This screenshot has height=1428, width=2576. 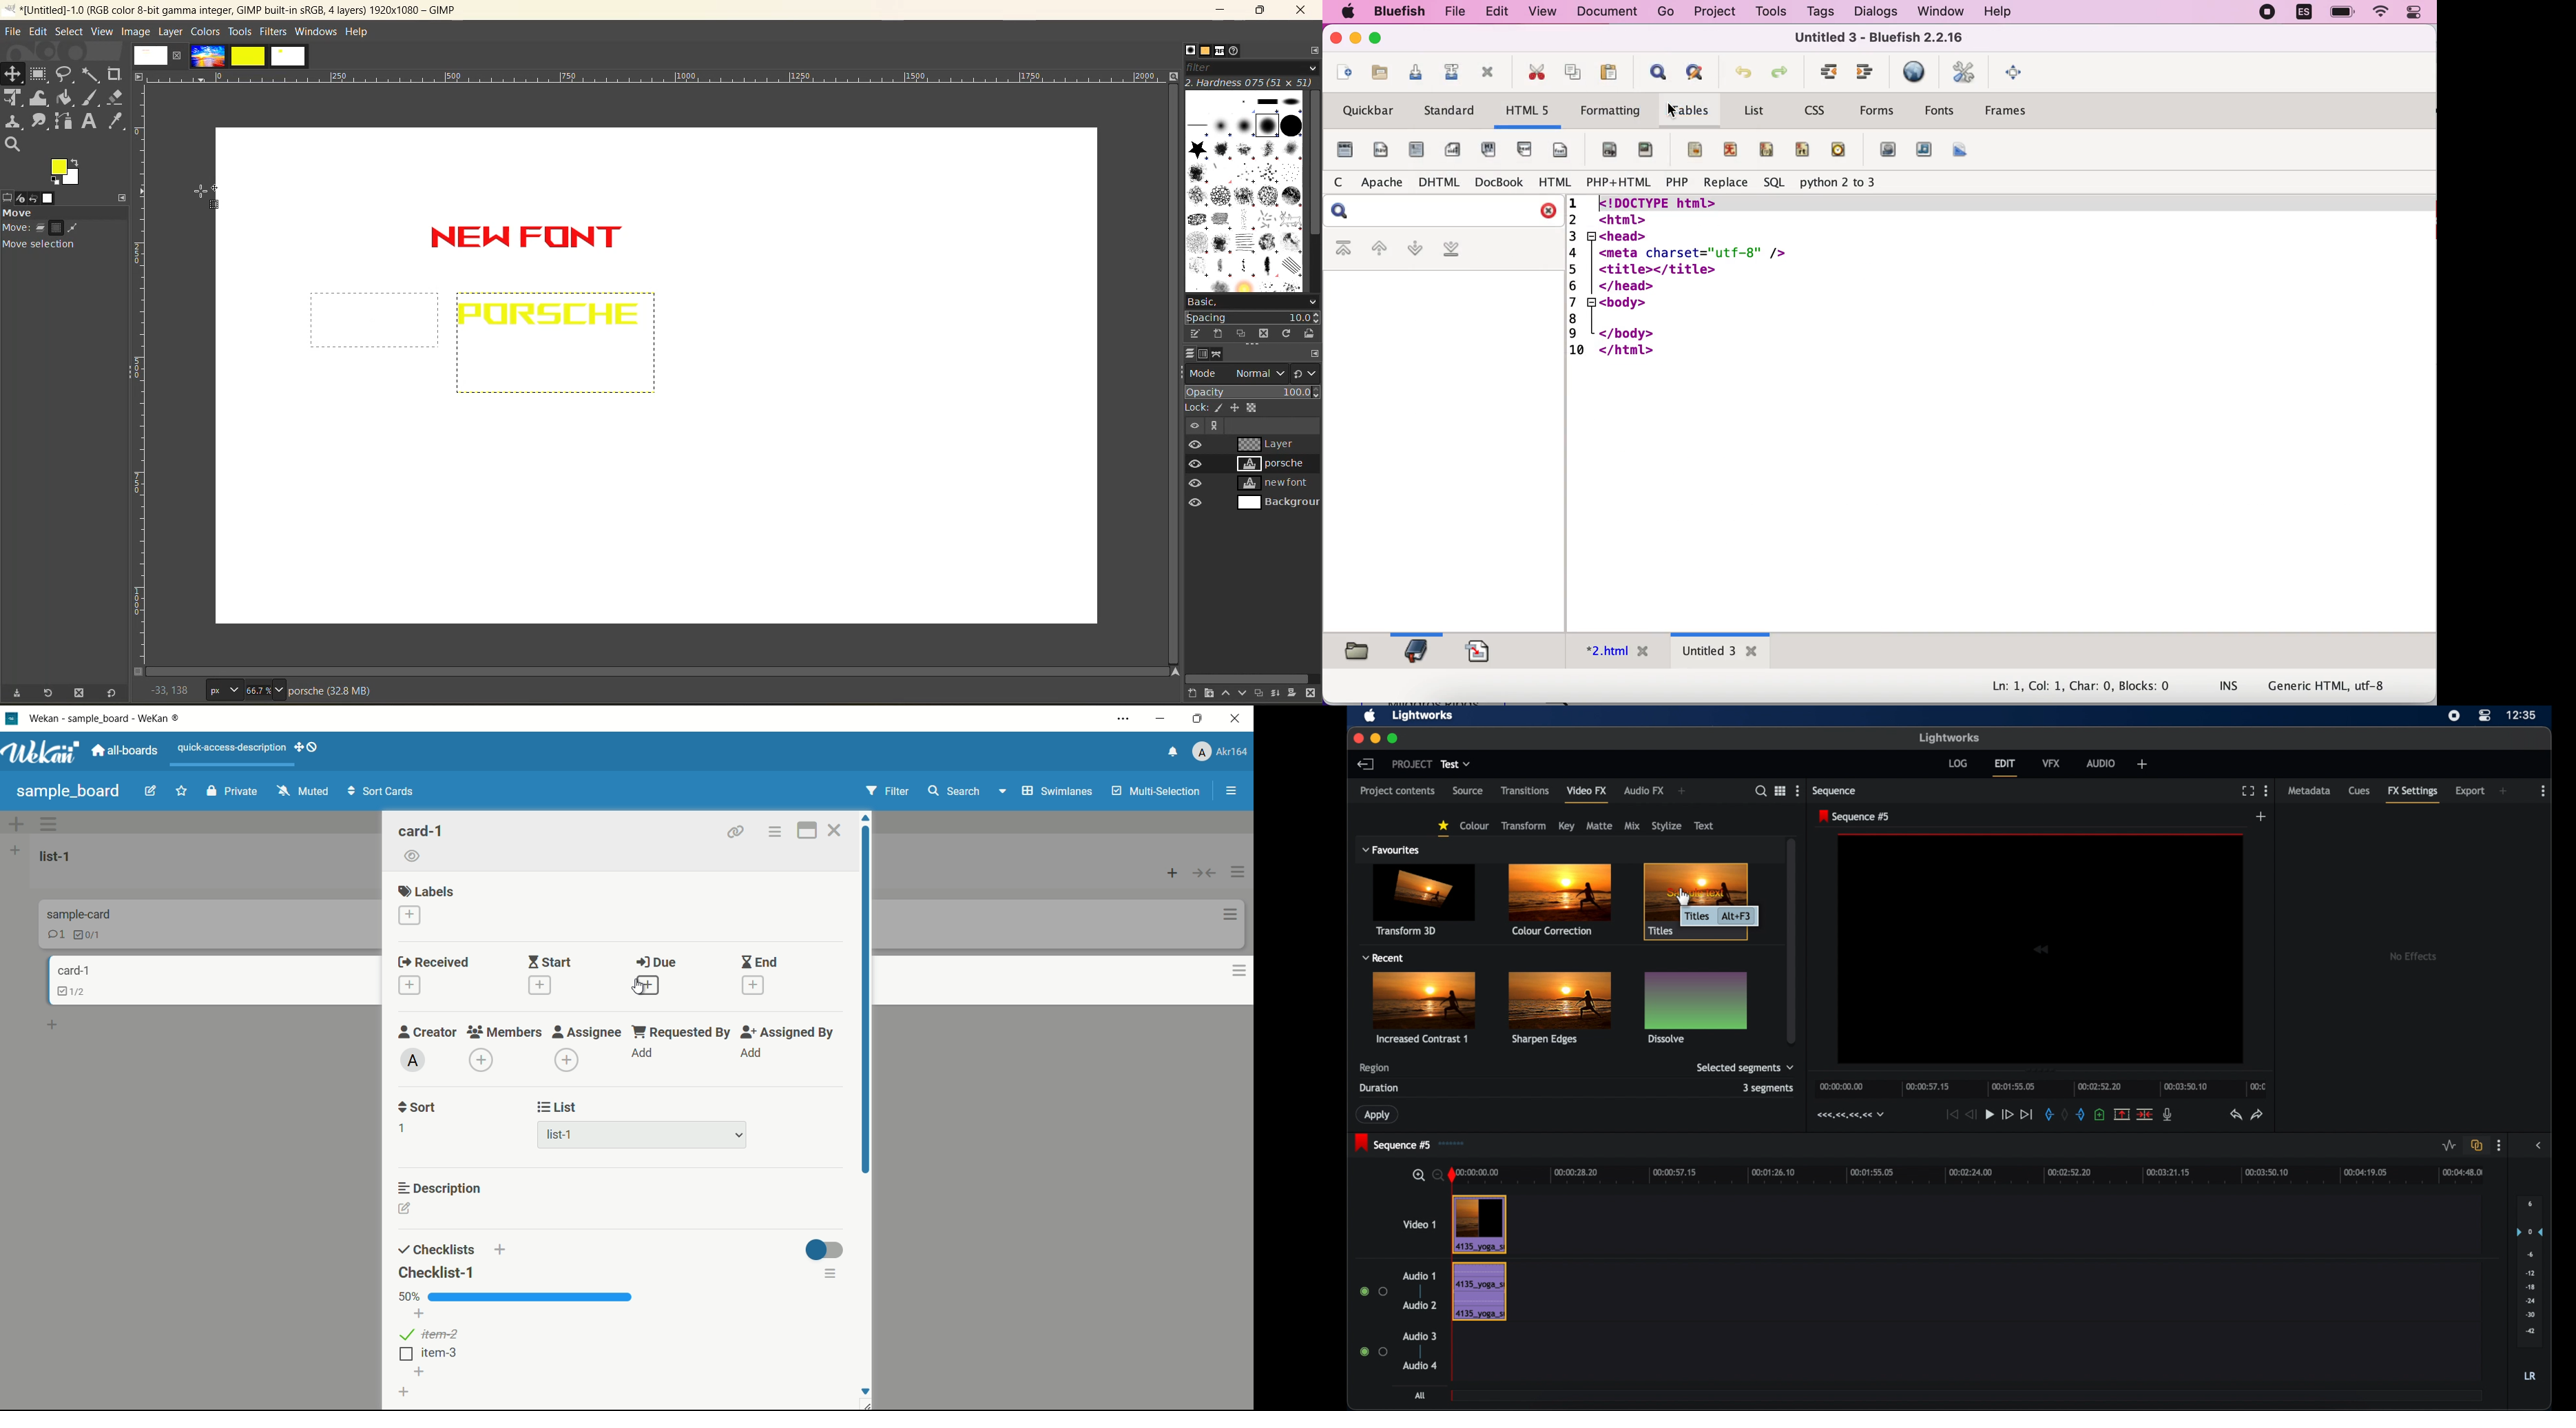 What do you see at coordinates (1780, 790) in the screenshot?
I see `options` at bounding box center [1780, 790].